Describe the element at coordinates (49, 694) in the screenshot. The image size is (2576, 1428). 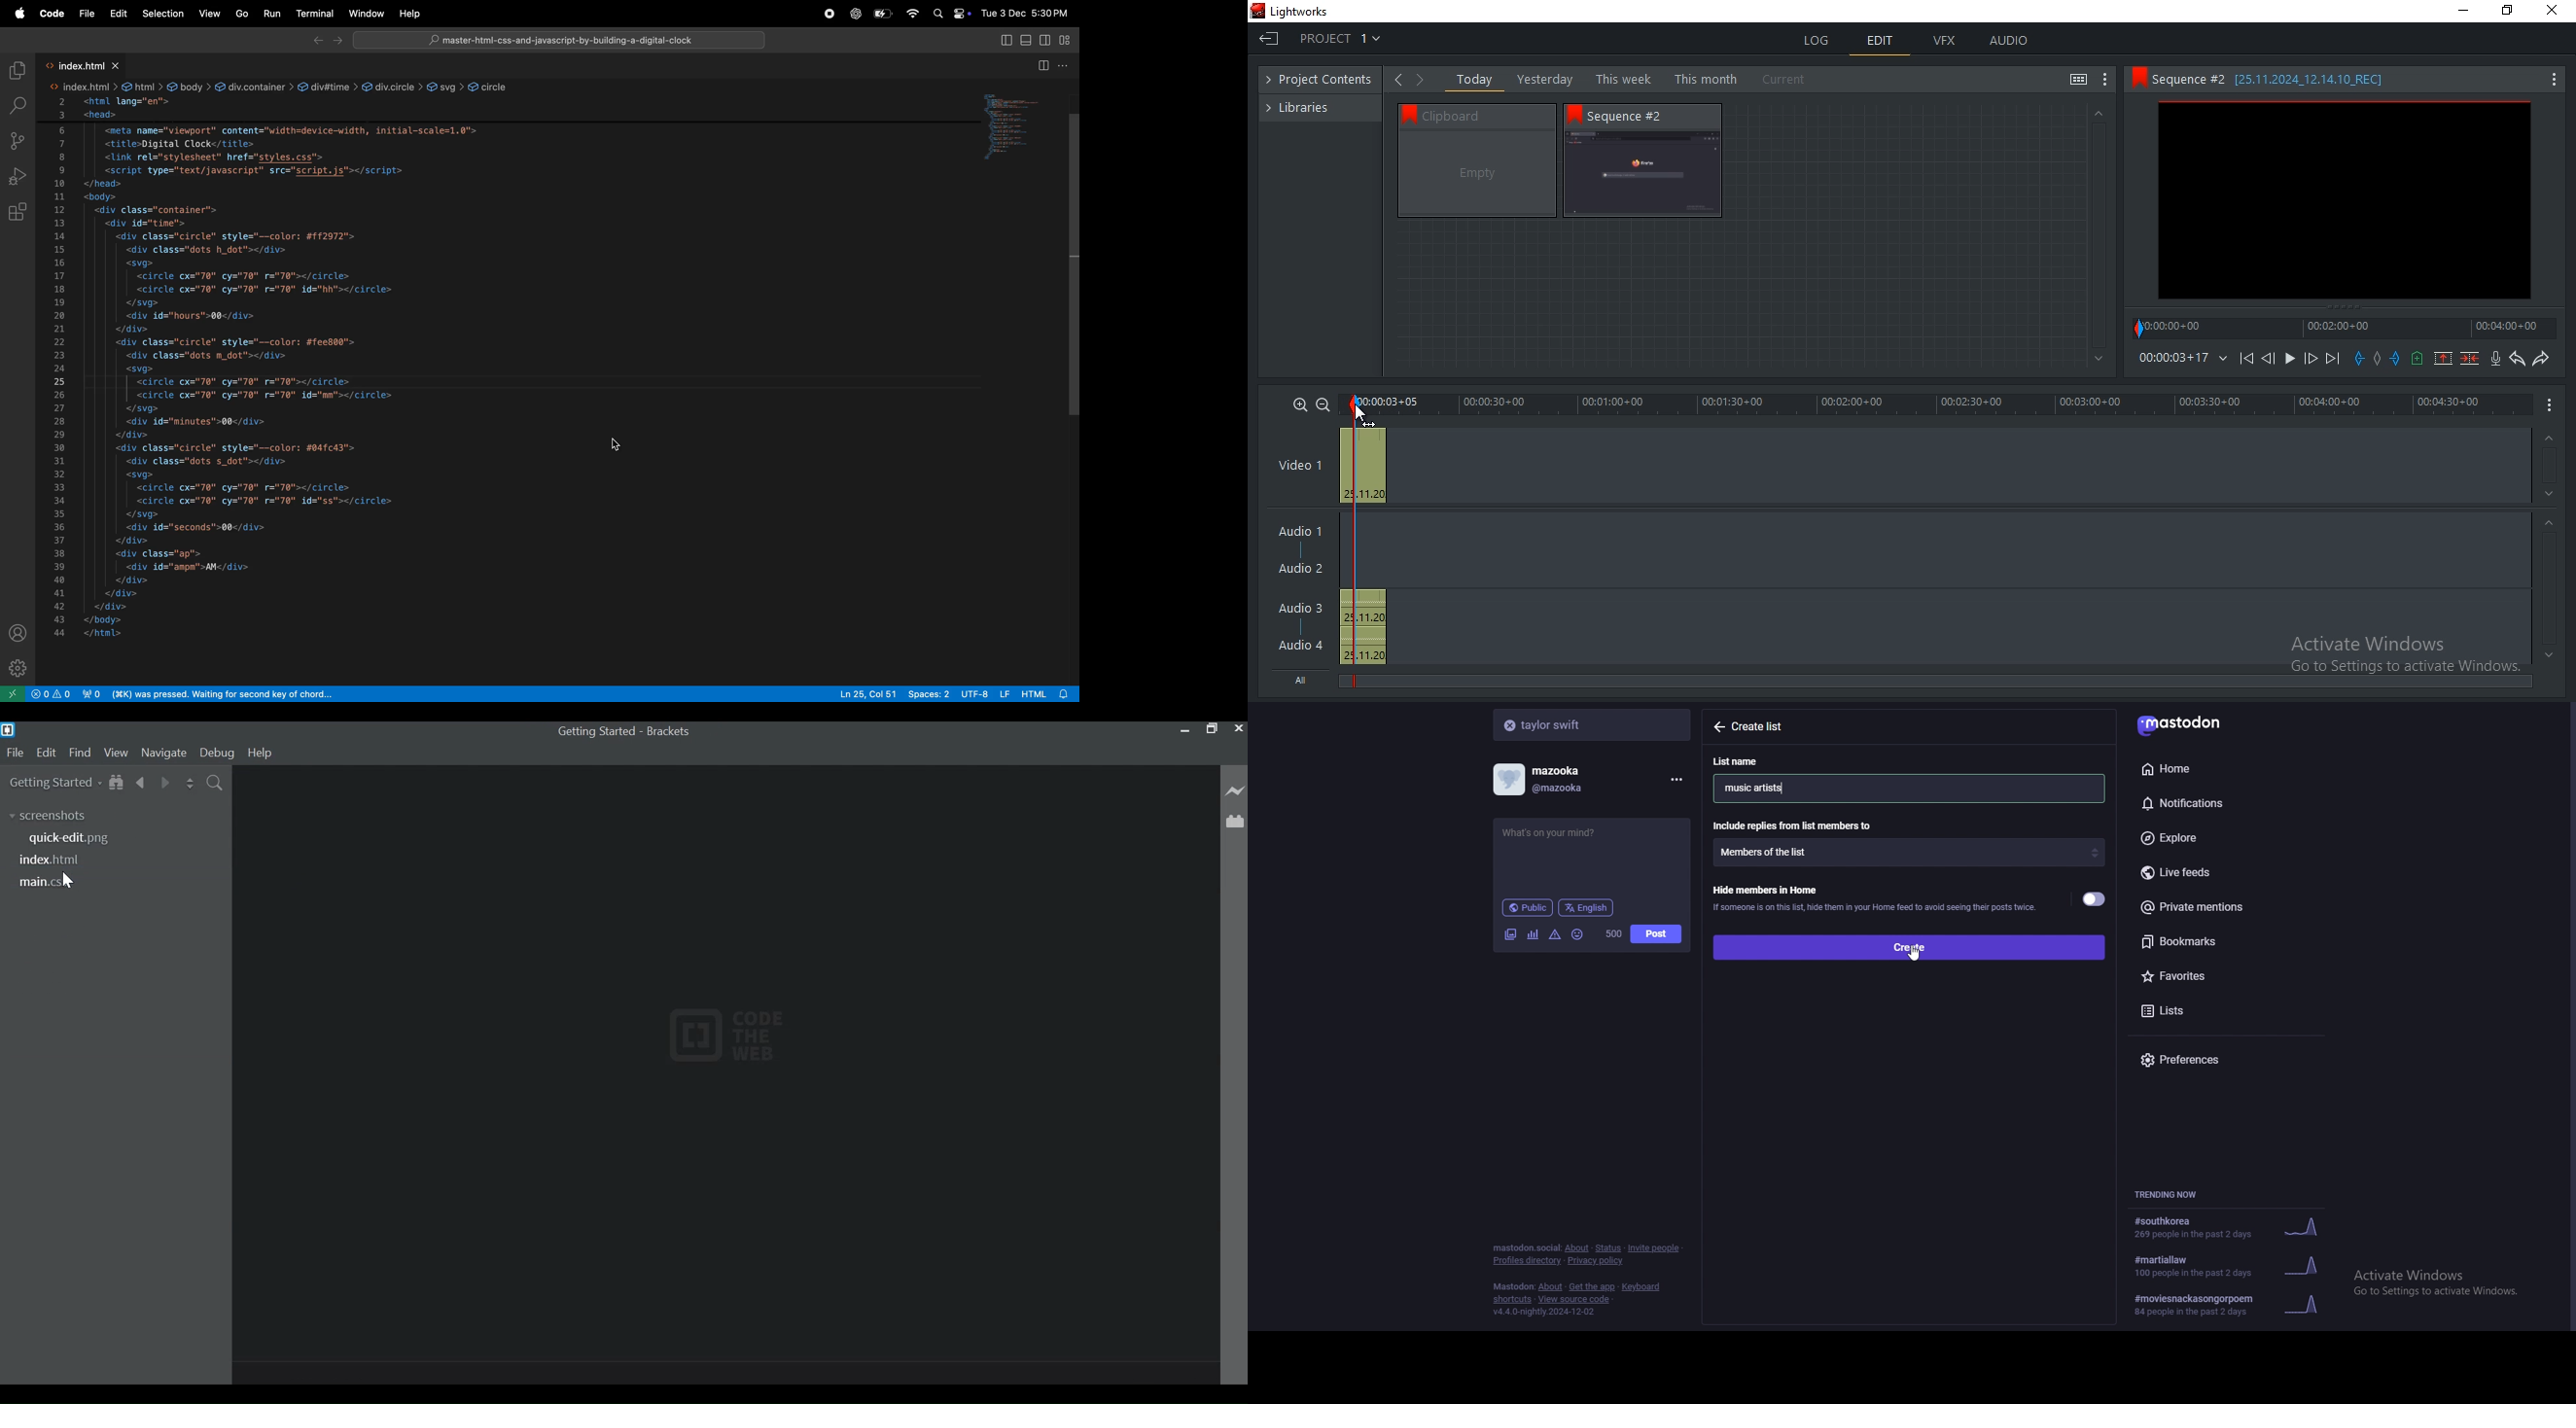
I see `no problems` at that location.